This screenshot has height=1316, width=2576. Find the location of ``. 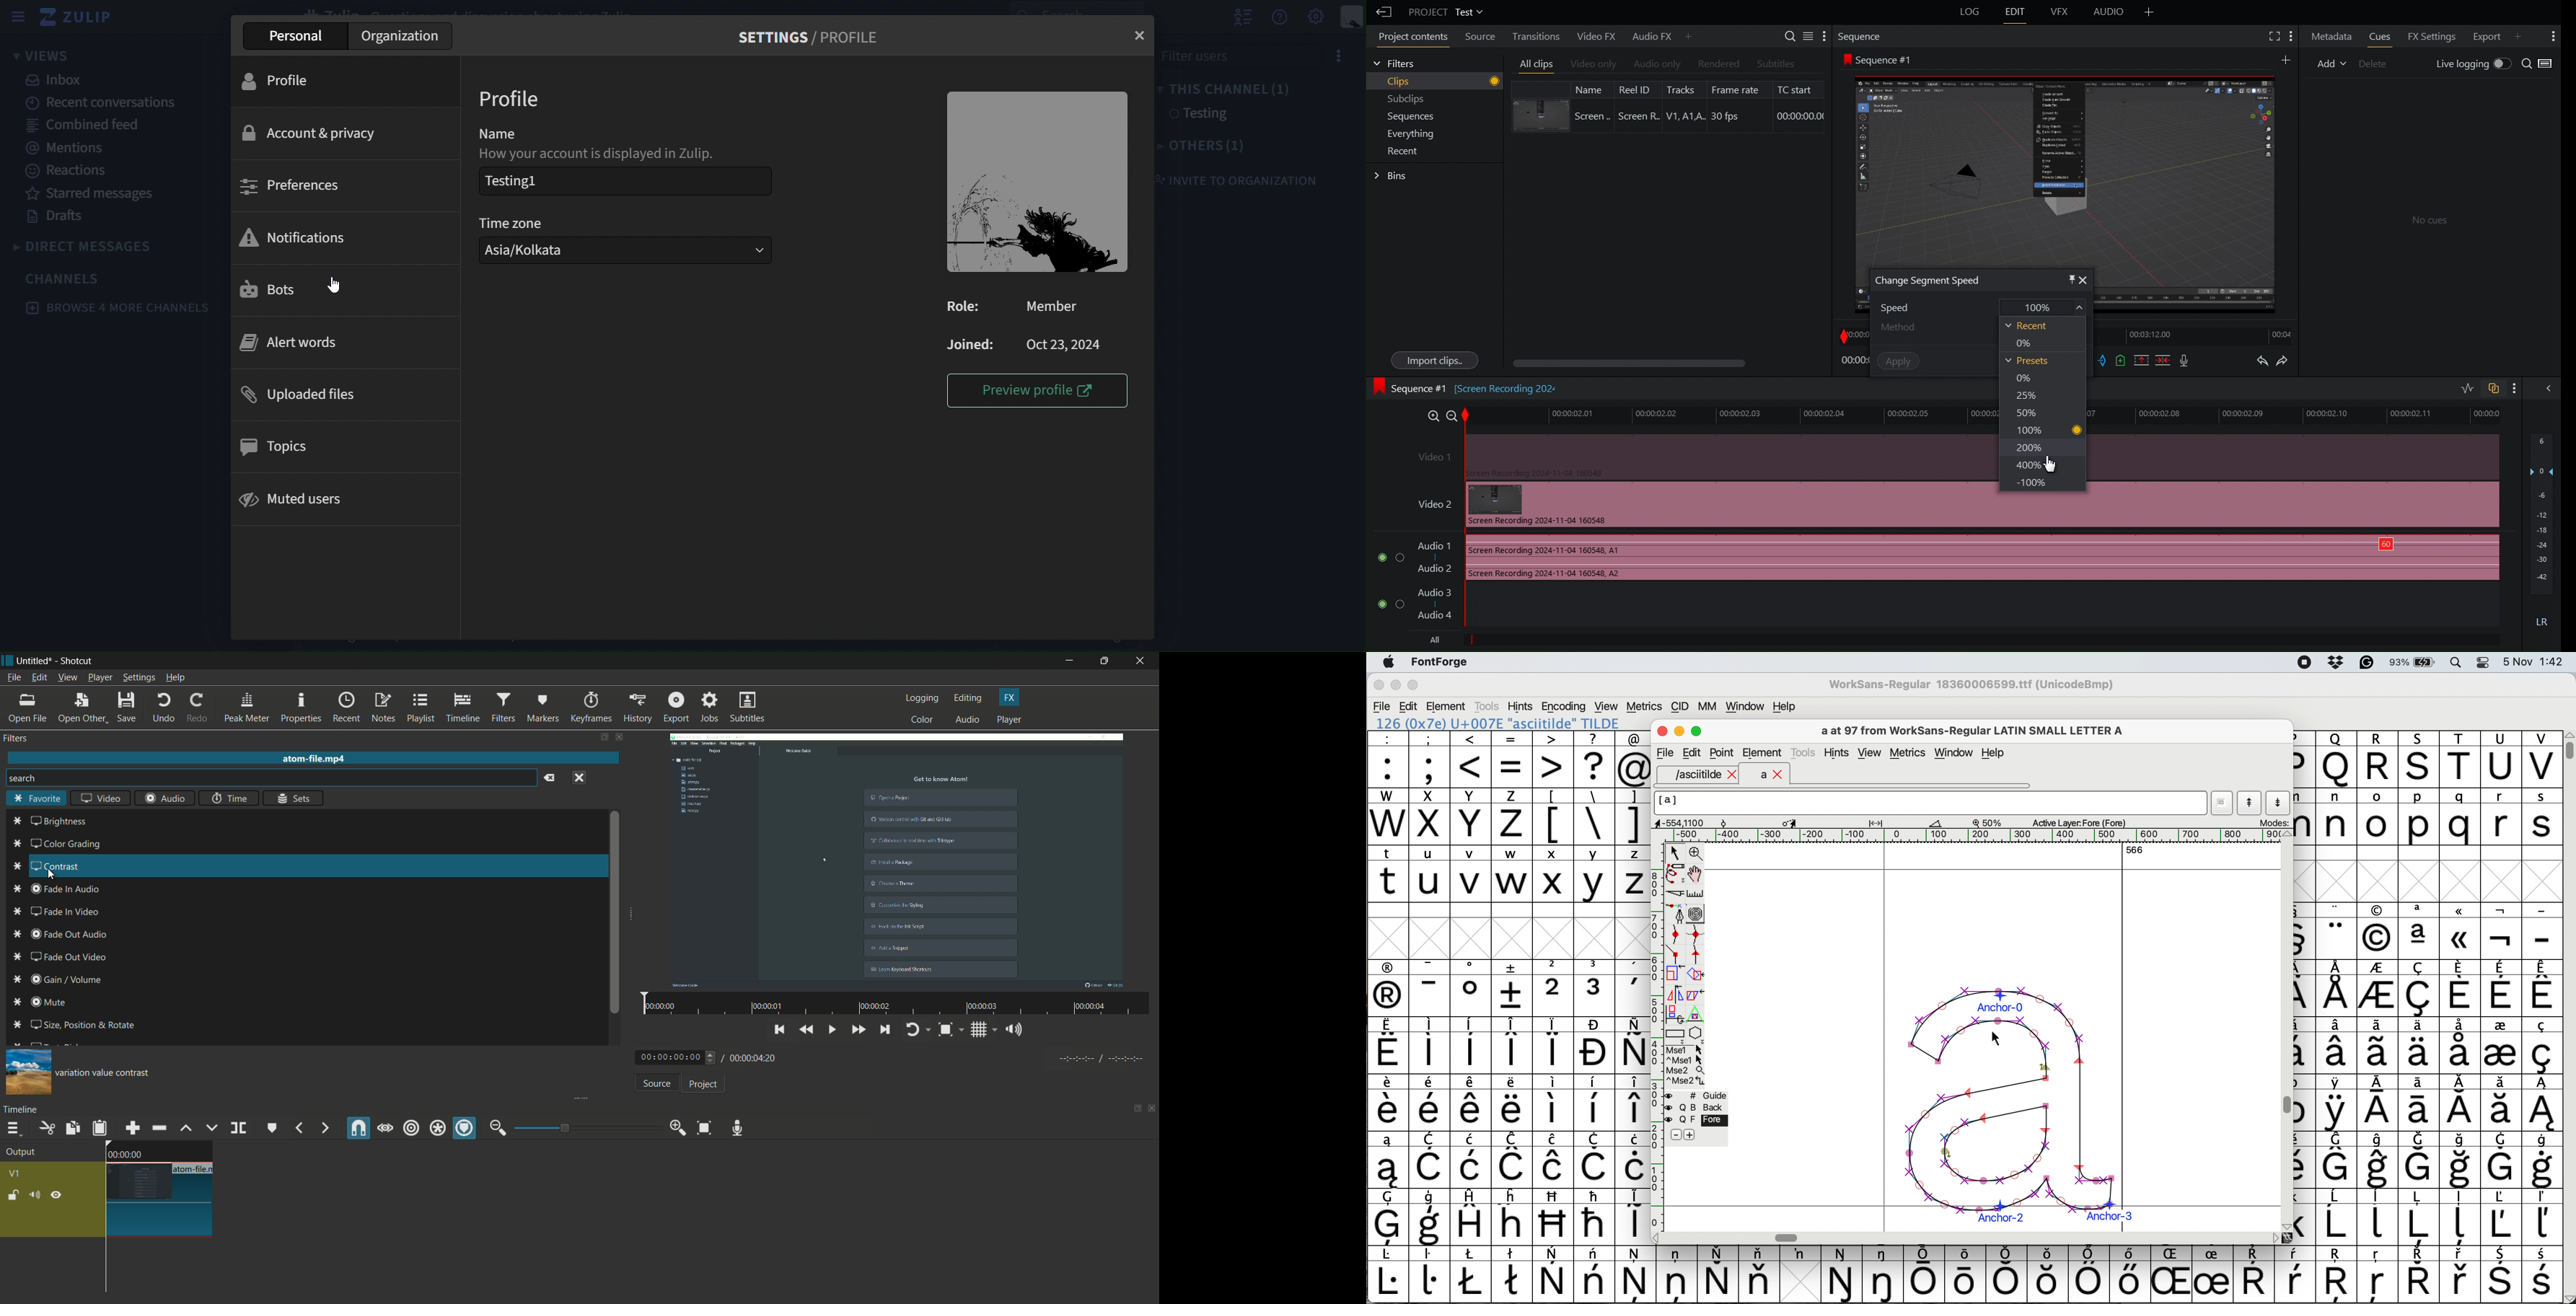

 is located at coordinates (2336, 759).